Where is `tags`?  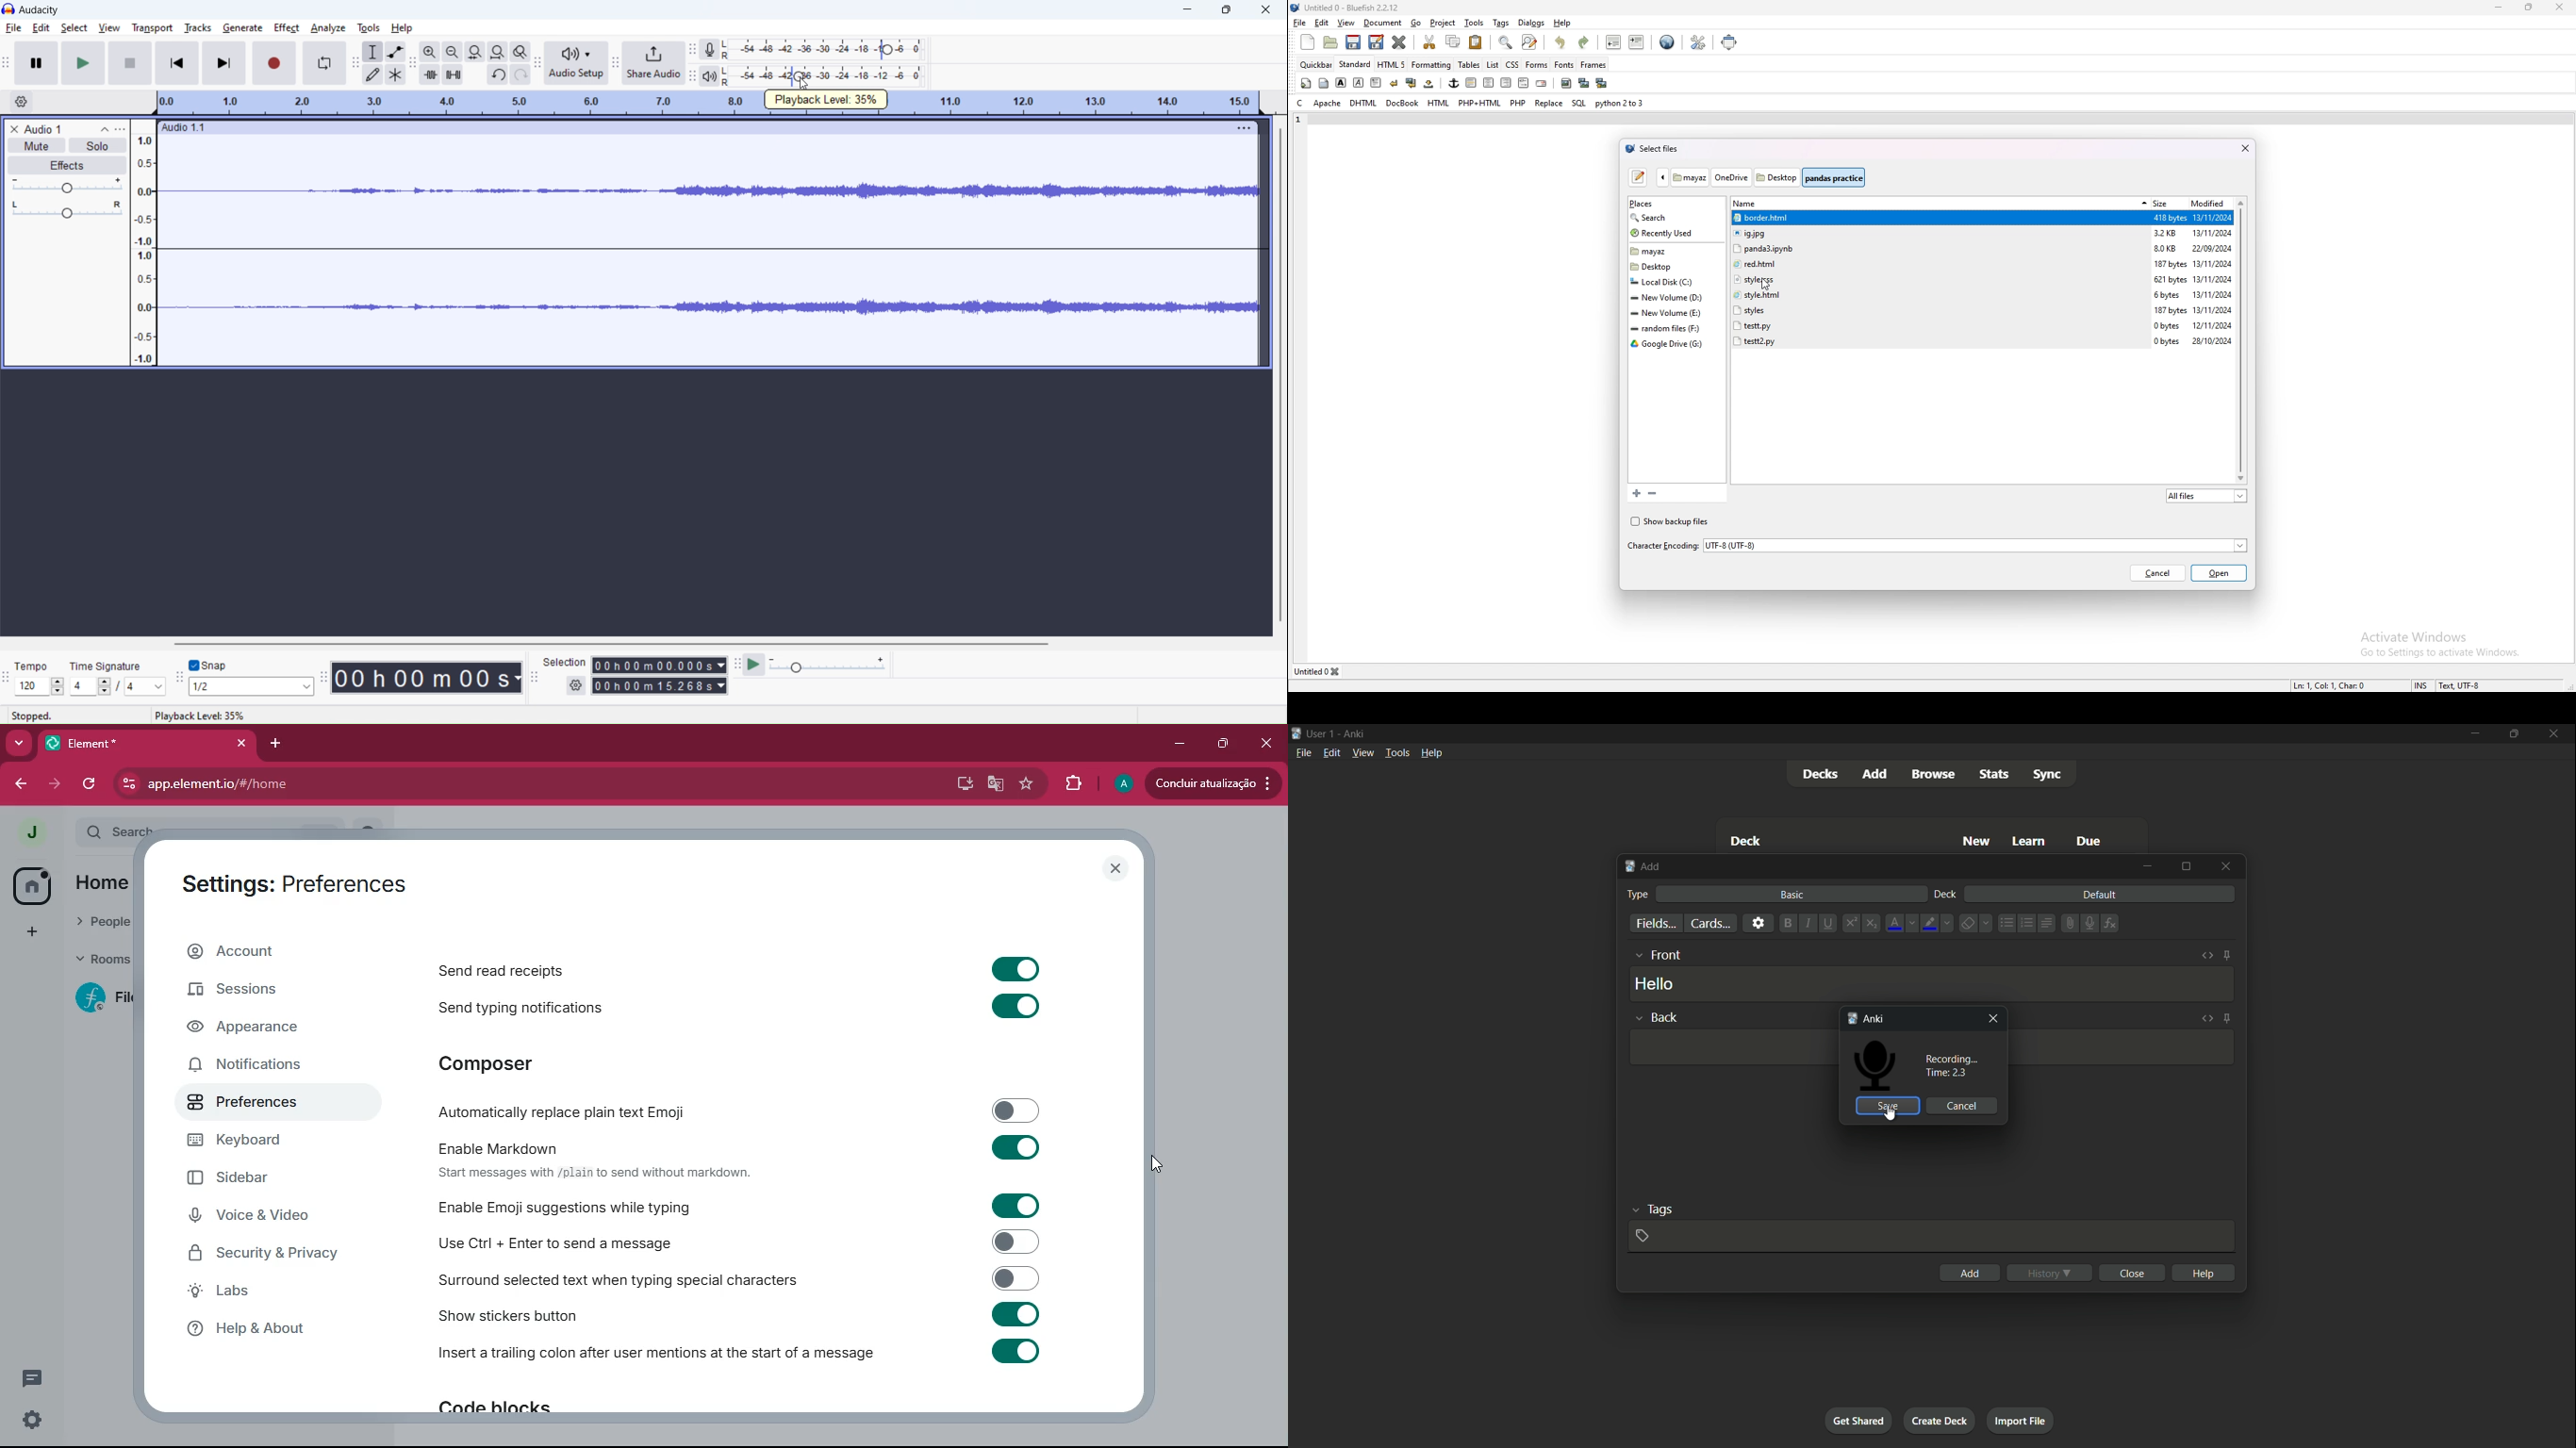
tags is located at coordinates (1653, 1208).